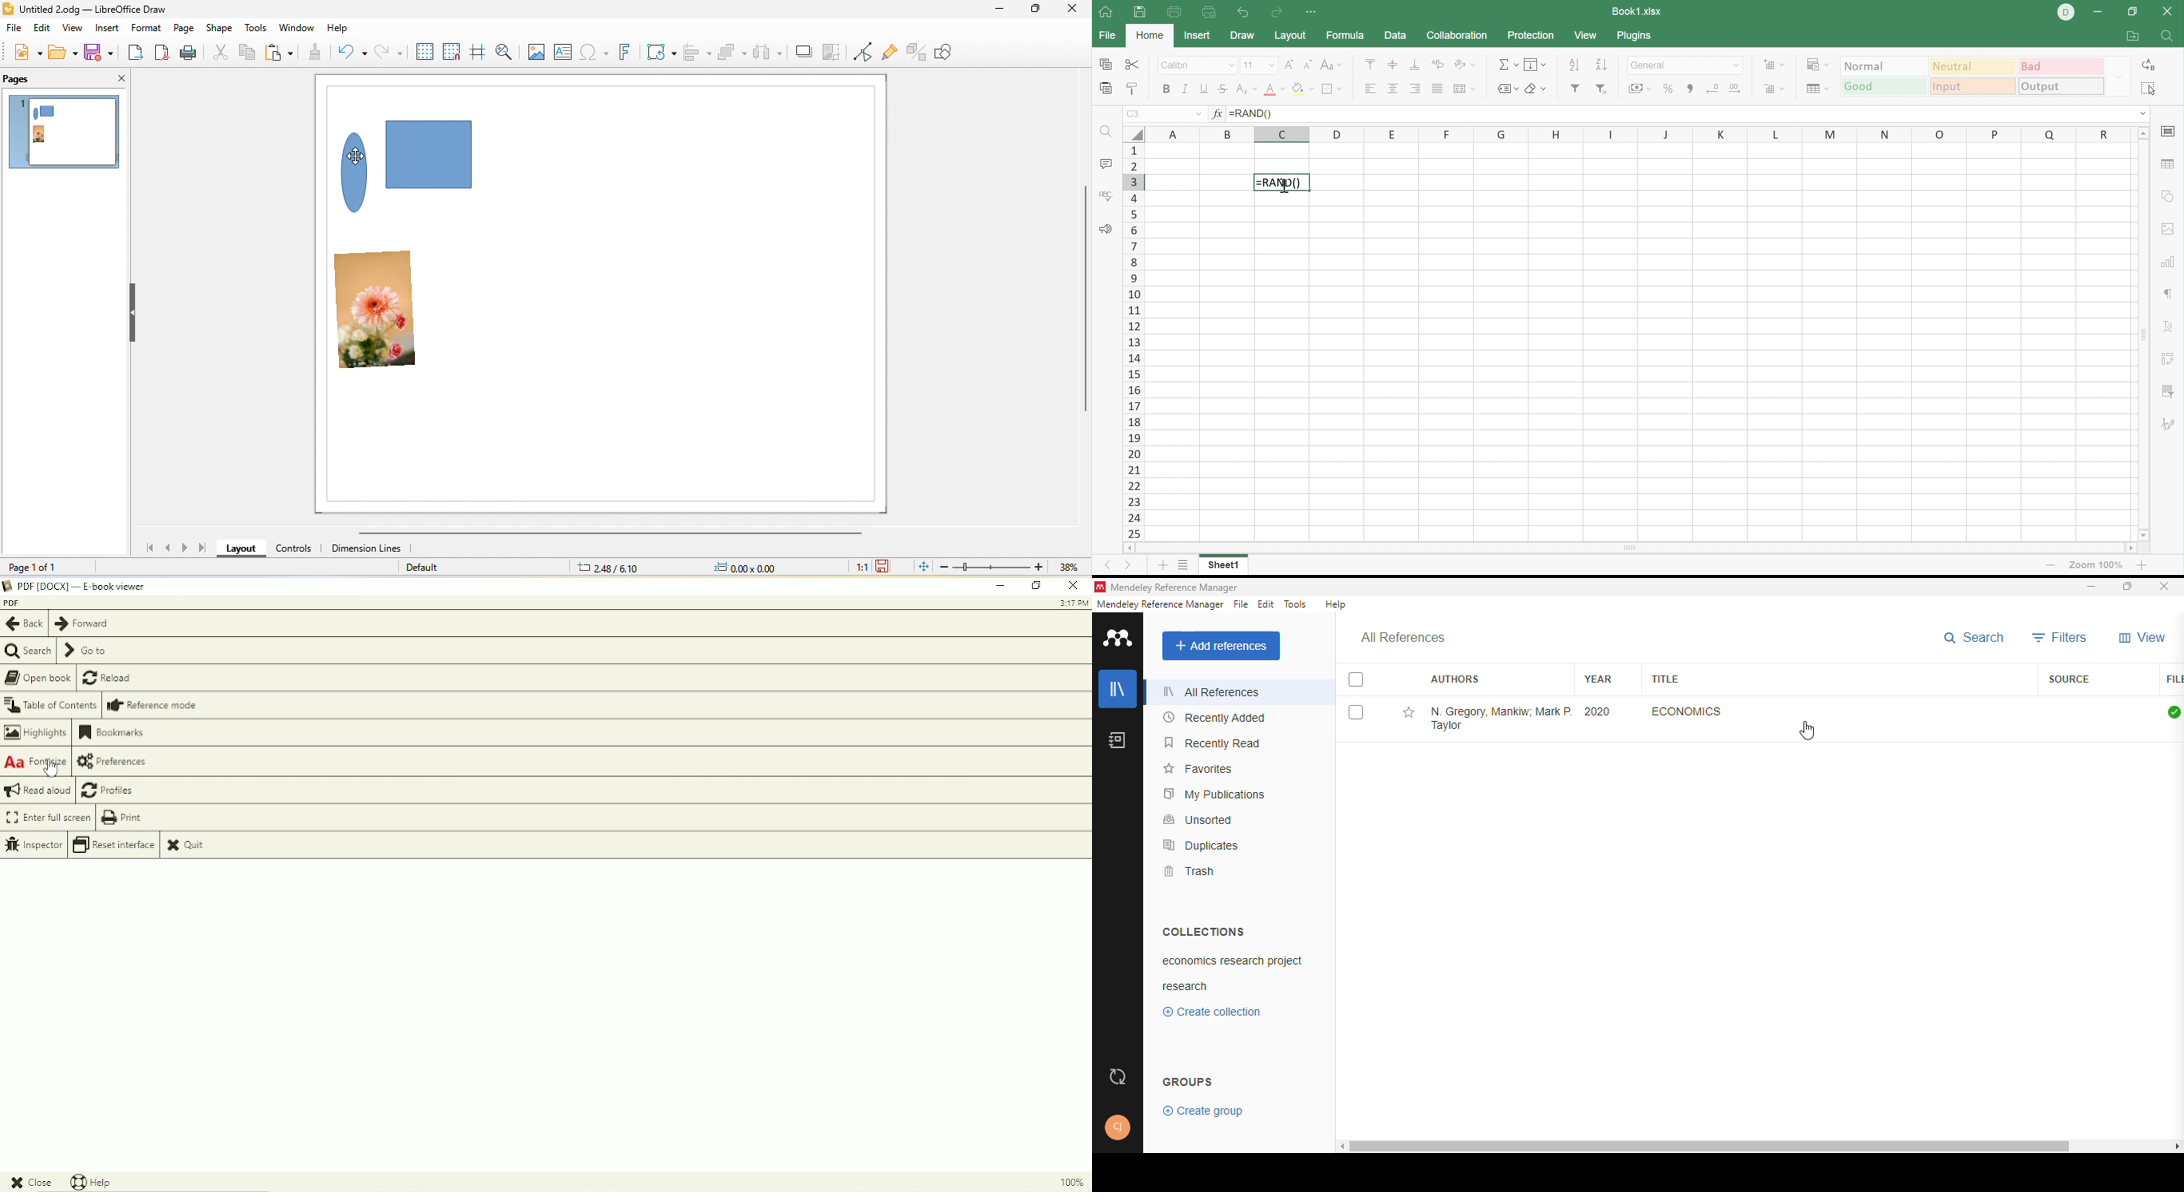 Image resolution: width=2184 pixels, height=1204 pixels. I want to click on toggle extrusion, so click(916, 50).